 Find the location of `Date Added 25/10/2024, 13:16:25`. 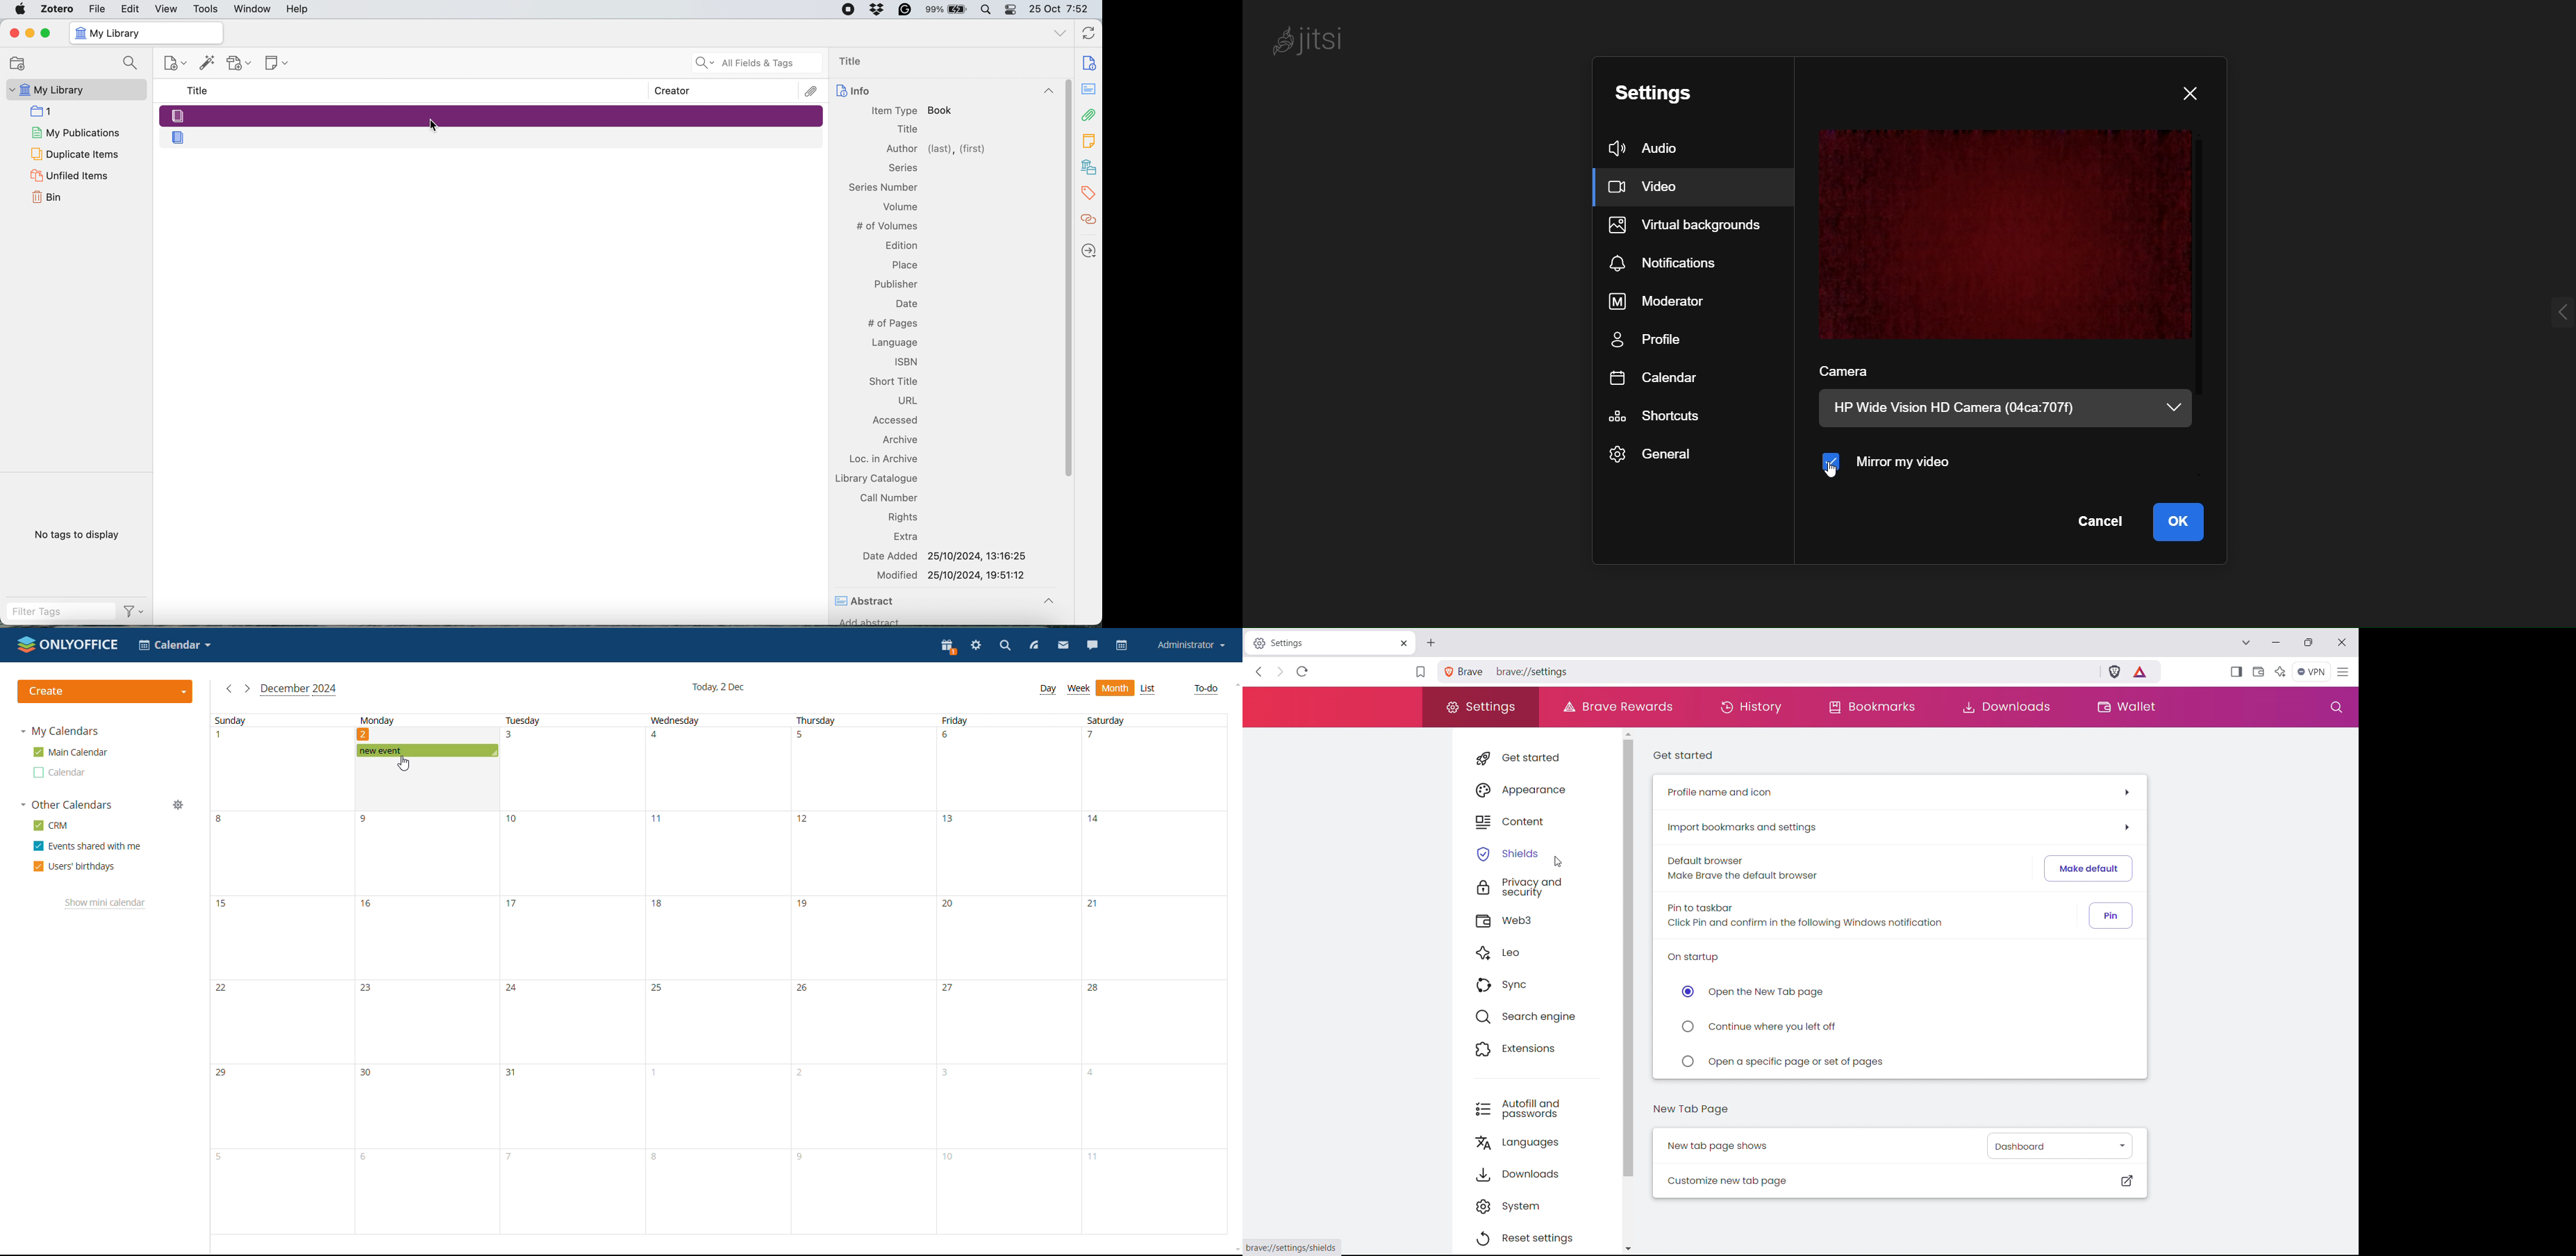

Date Added 25/10/2024, 13:16:25 is located at coordinates (948, 555).